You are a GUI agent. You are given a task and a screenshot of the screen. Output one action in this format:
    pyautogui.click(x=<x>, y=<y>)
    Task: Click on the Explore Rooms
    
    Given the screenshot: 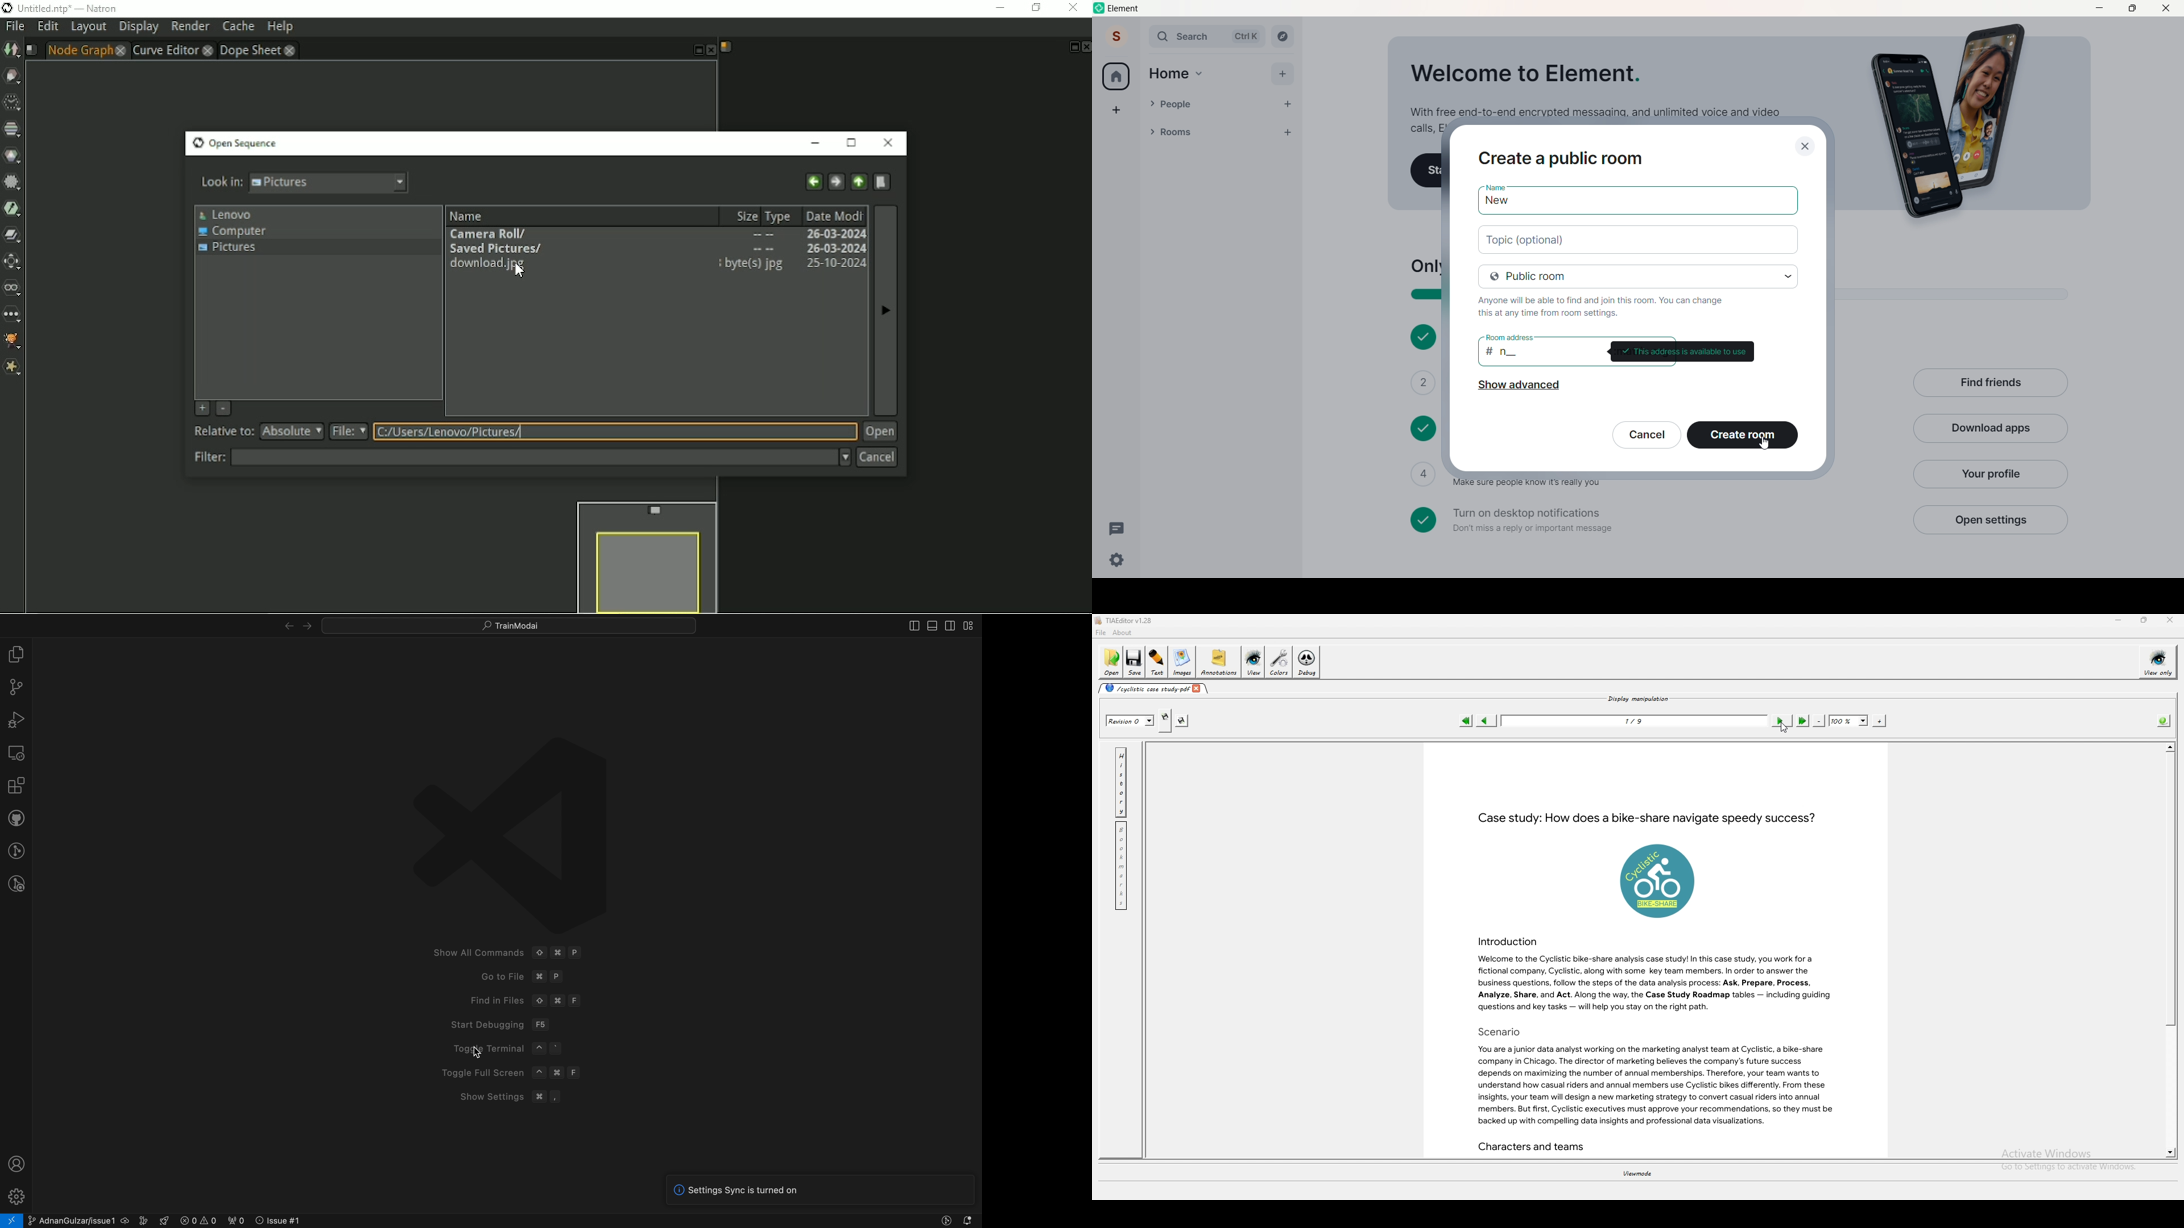 What is the action you would take?
    pyautogui.click(x=1283, y=36)
    